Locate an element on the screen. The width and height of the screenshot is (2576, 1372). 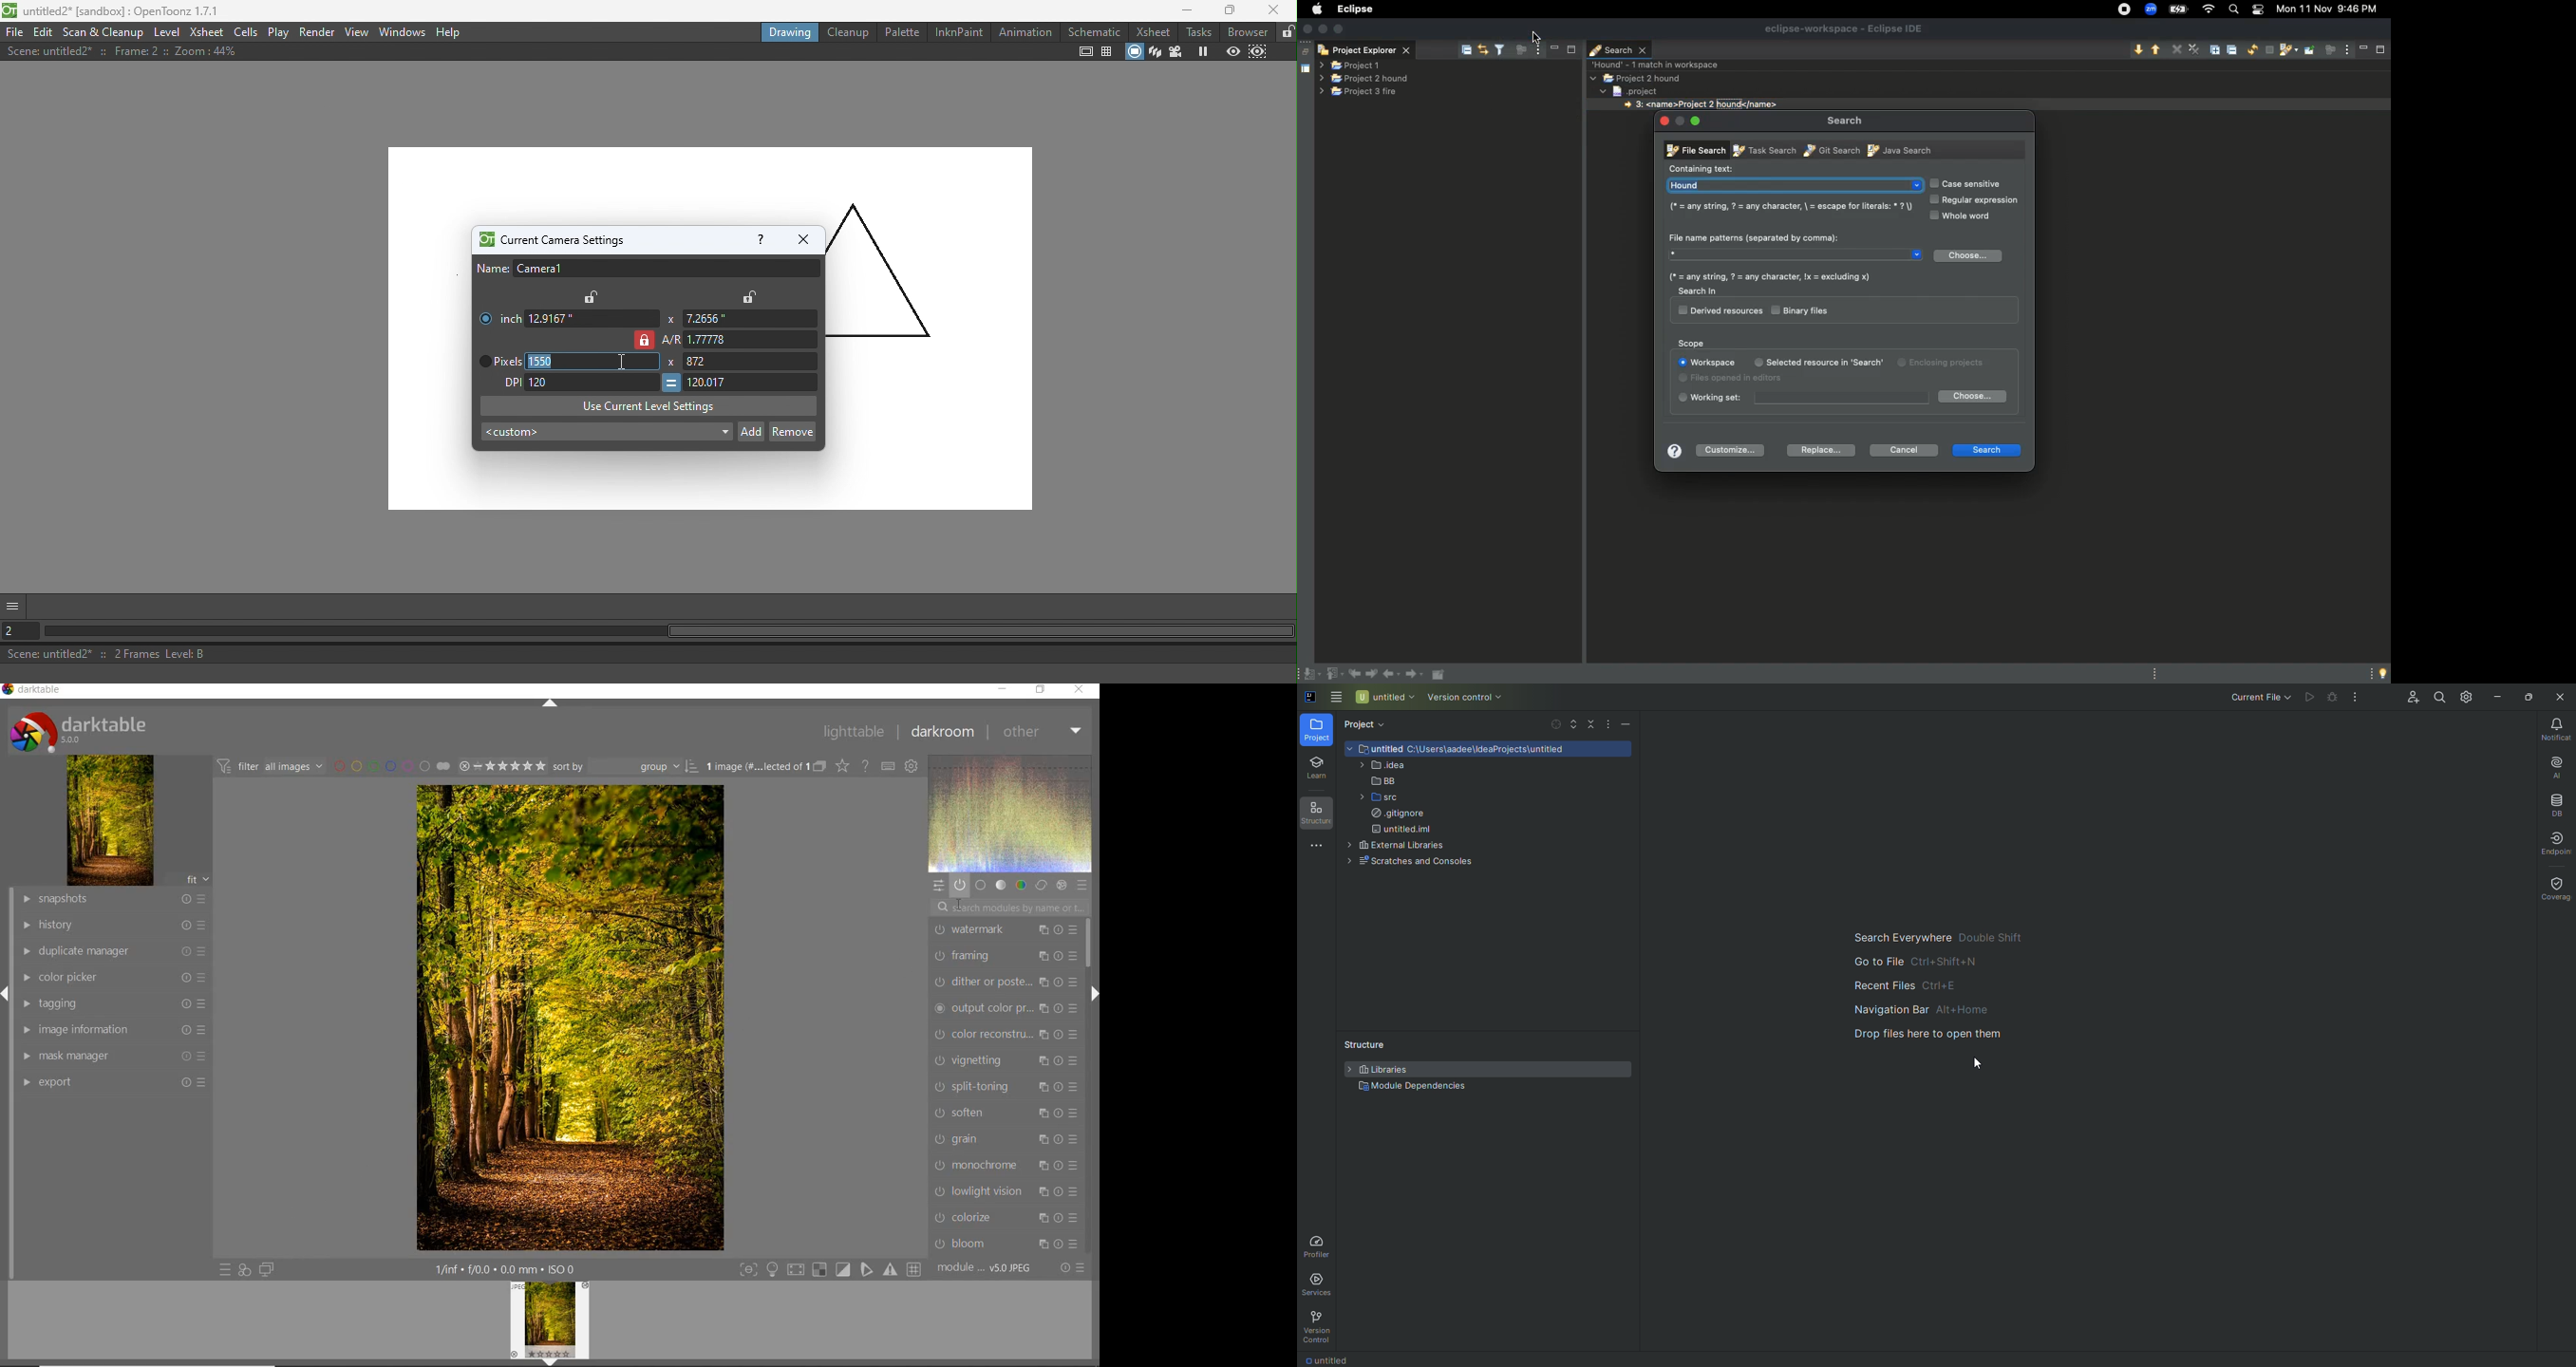
minimize is located at coordinates (1004, 688).